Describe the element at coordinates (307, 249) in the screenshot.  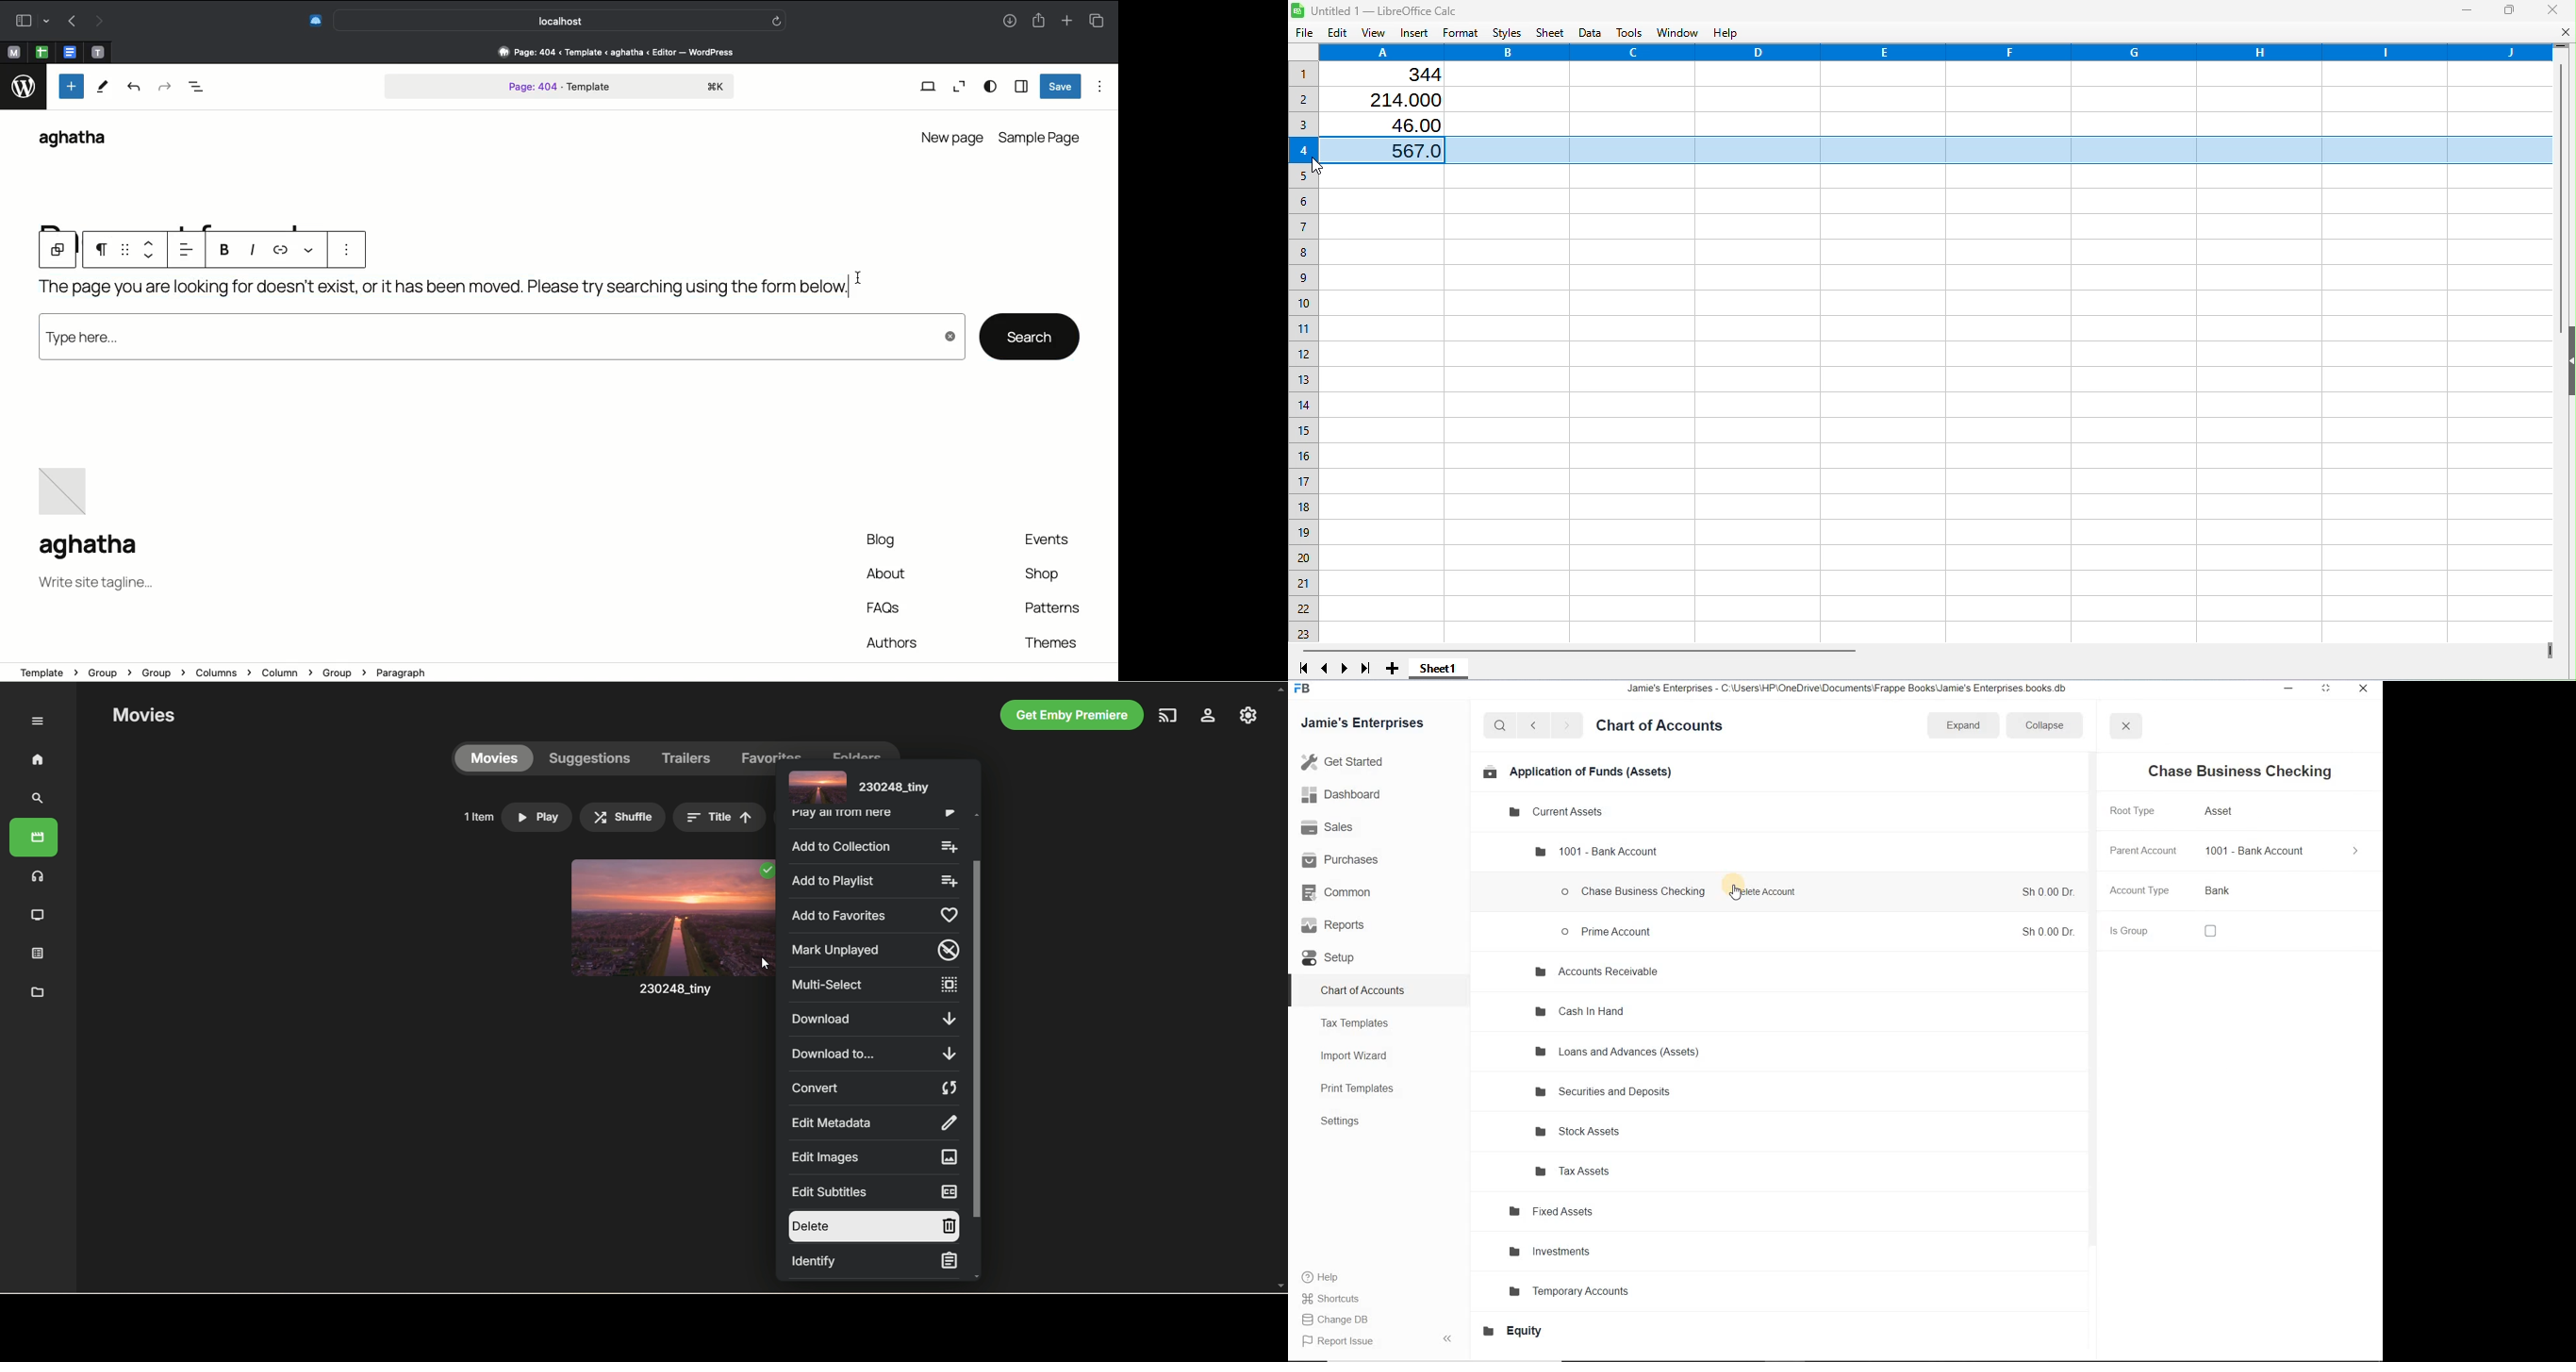
I see `View more` at that location.